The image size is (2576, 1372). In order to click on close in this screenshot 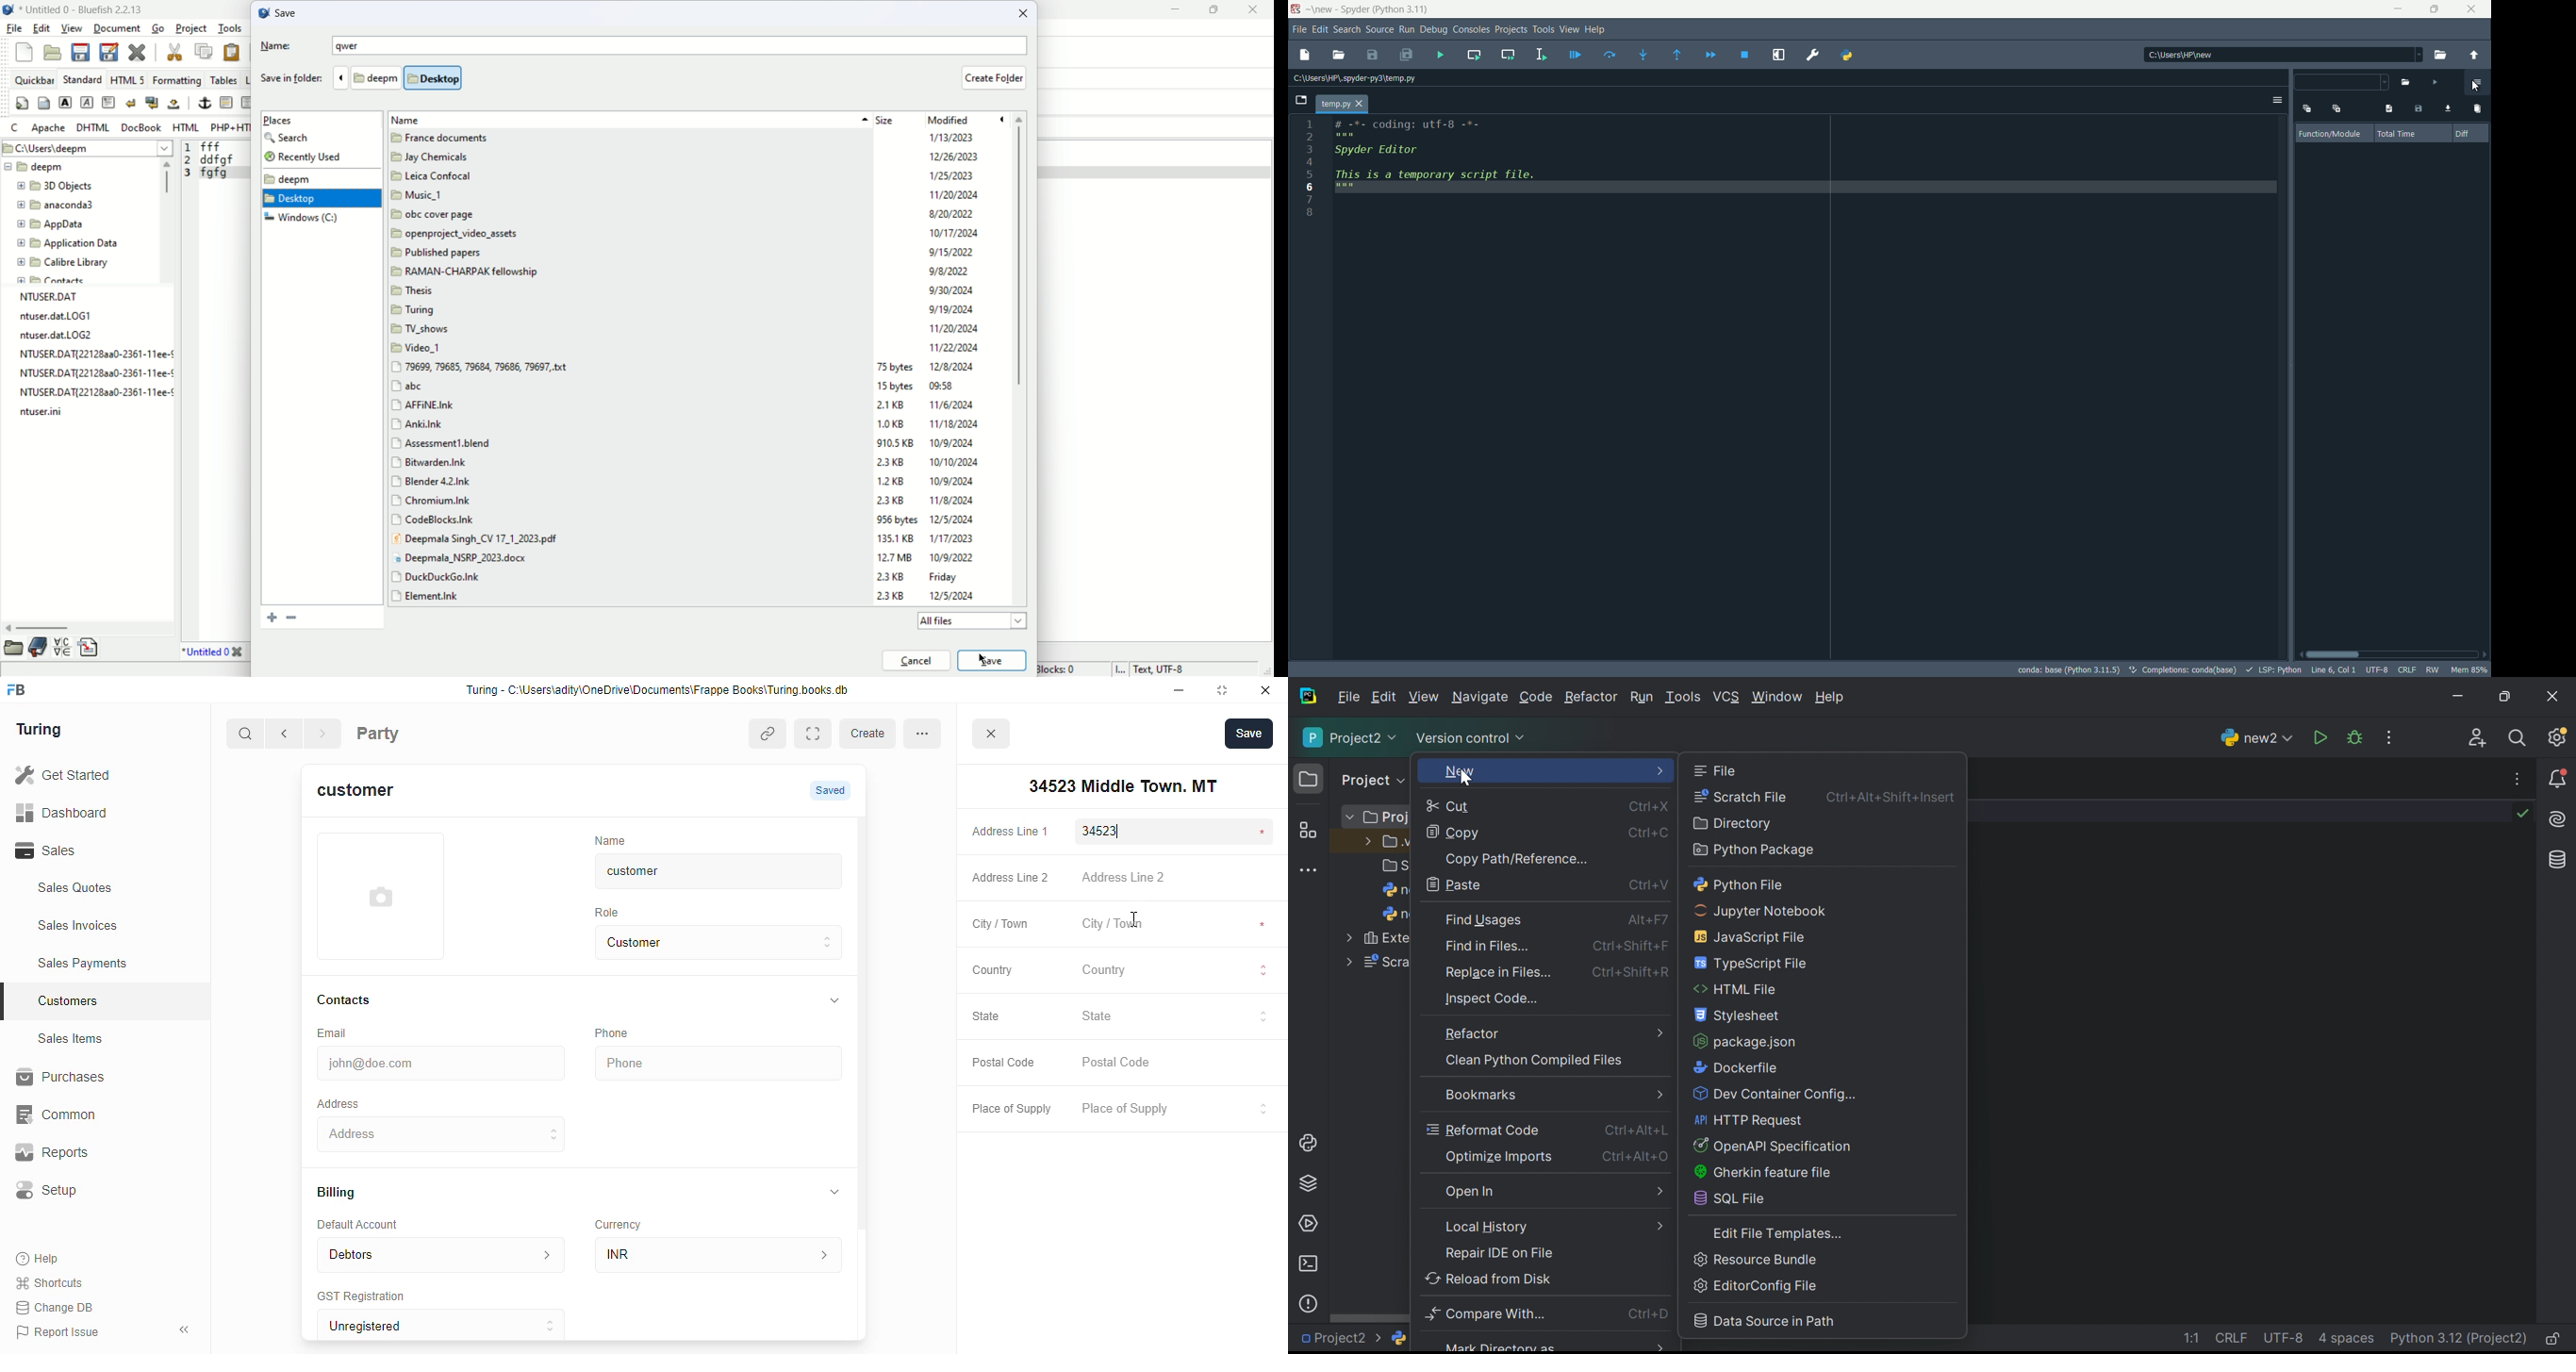, I will do `click(1268, 690)`.